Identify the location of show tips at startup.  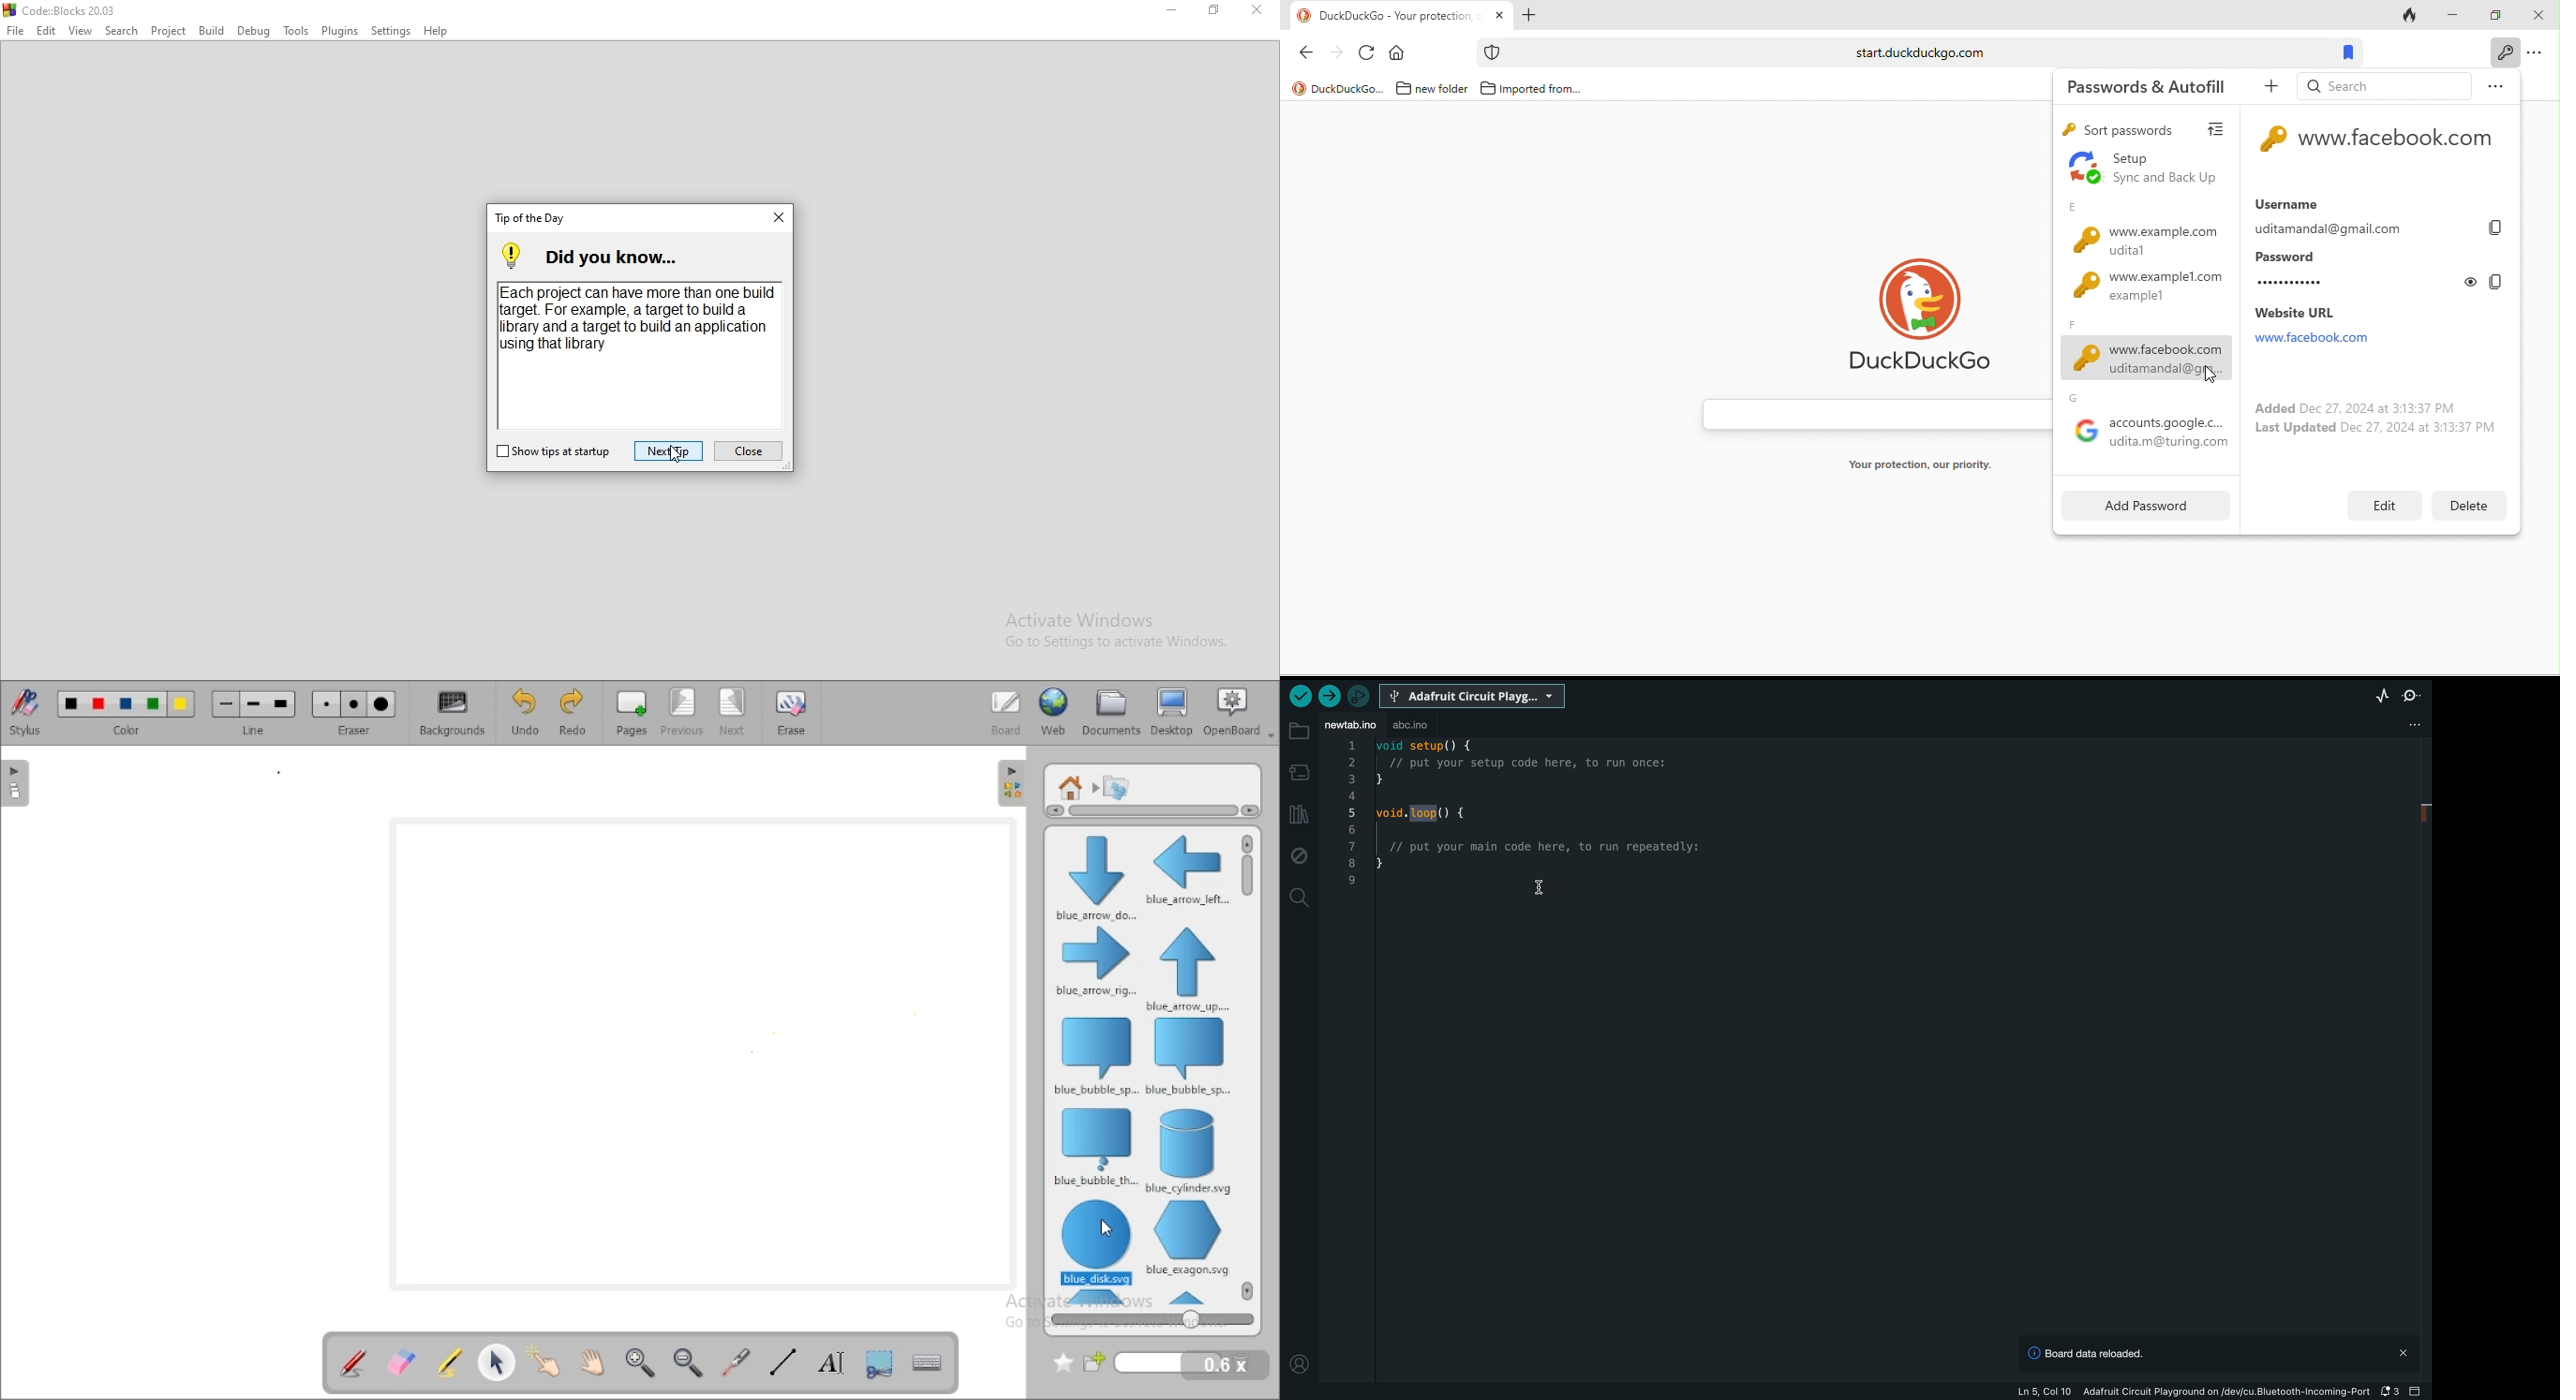
(552, 453).